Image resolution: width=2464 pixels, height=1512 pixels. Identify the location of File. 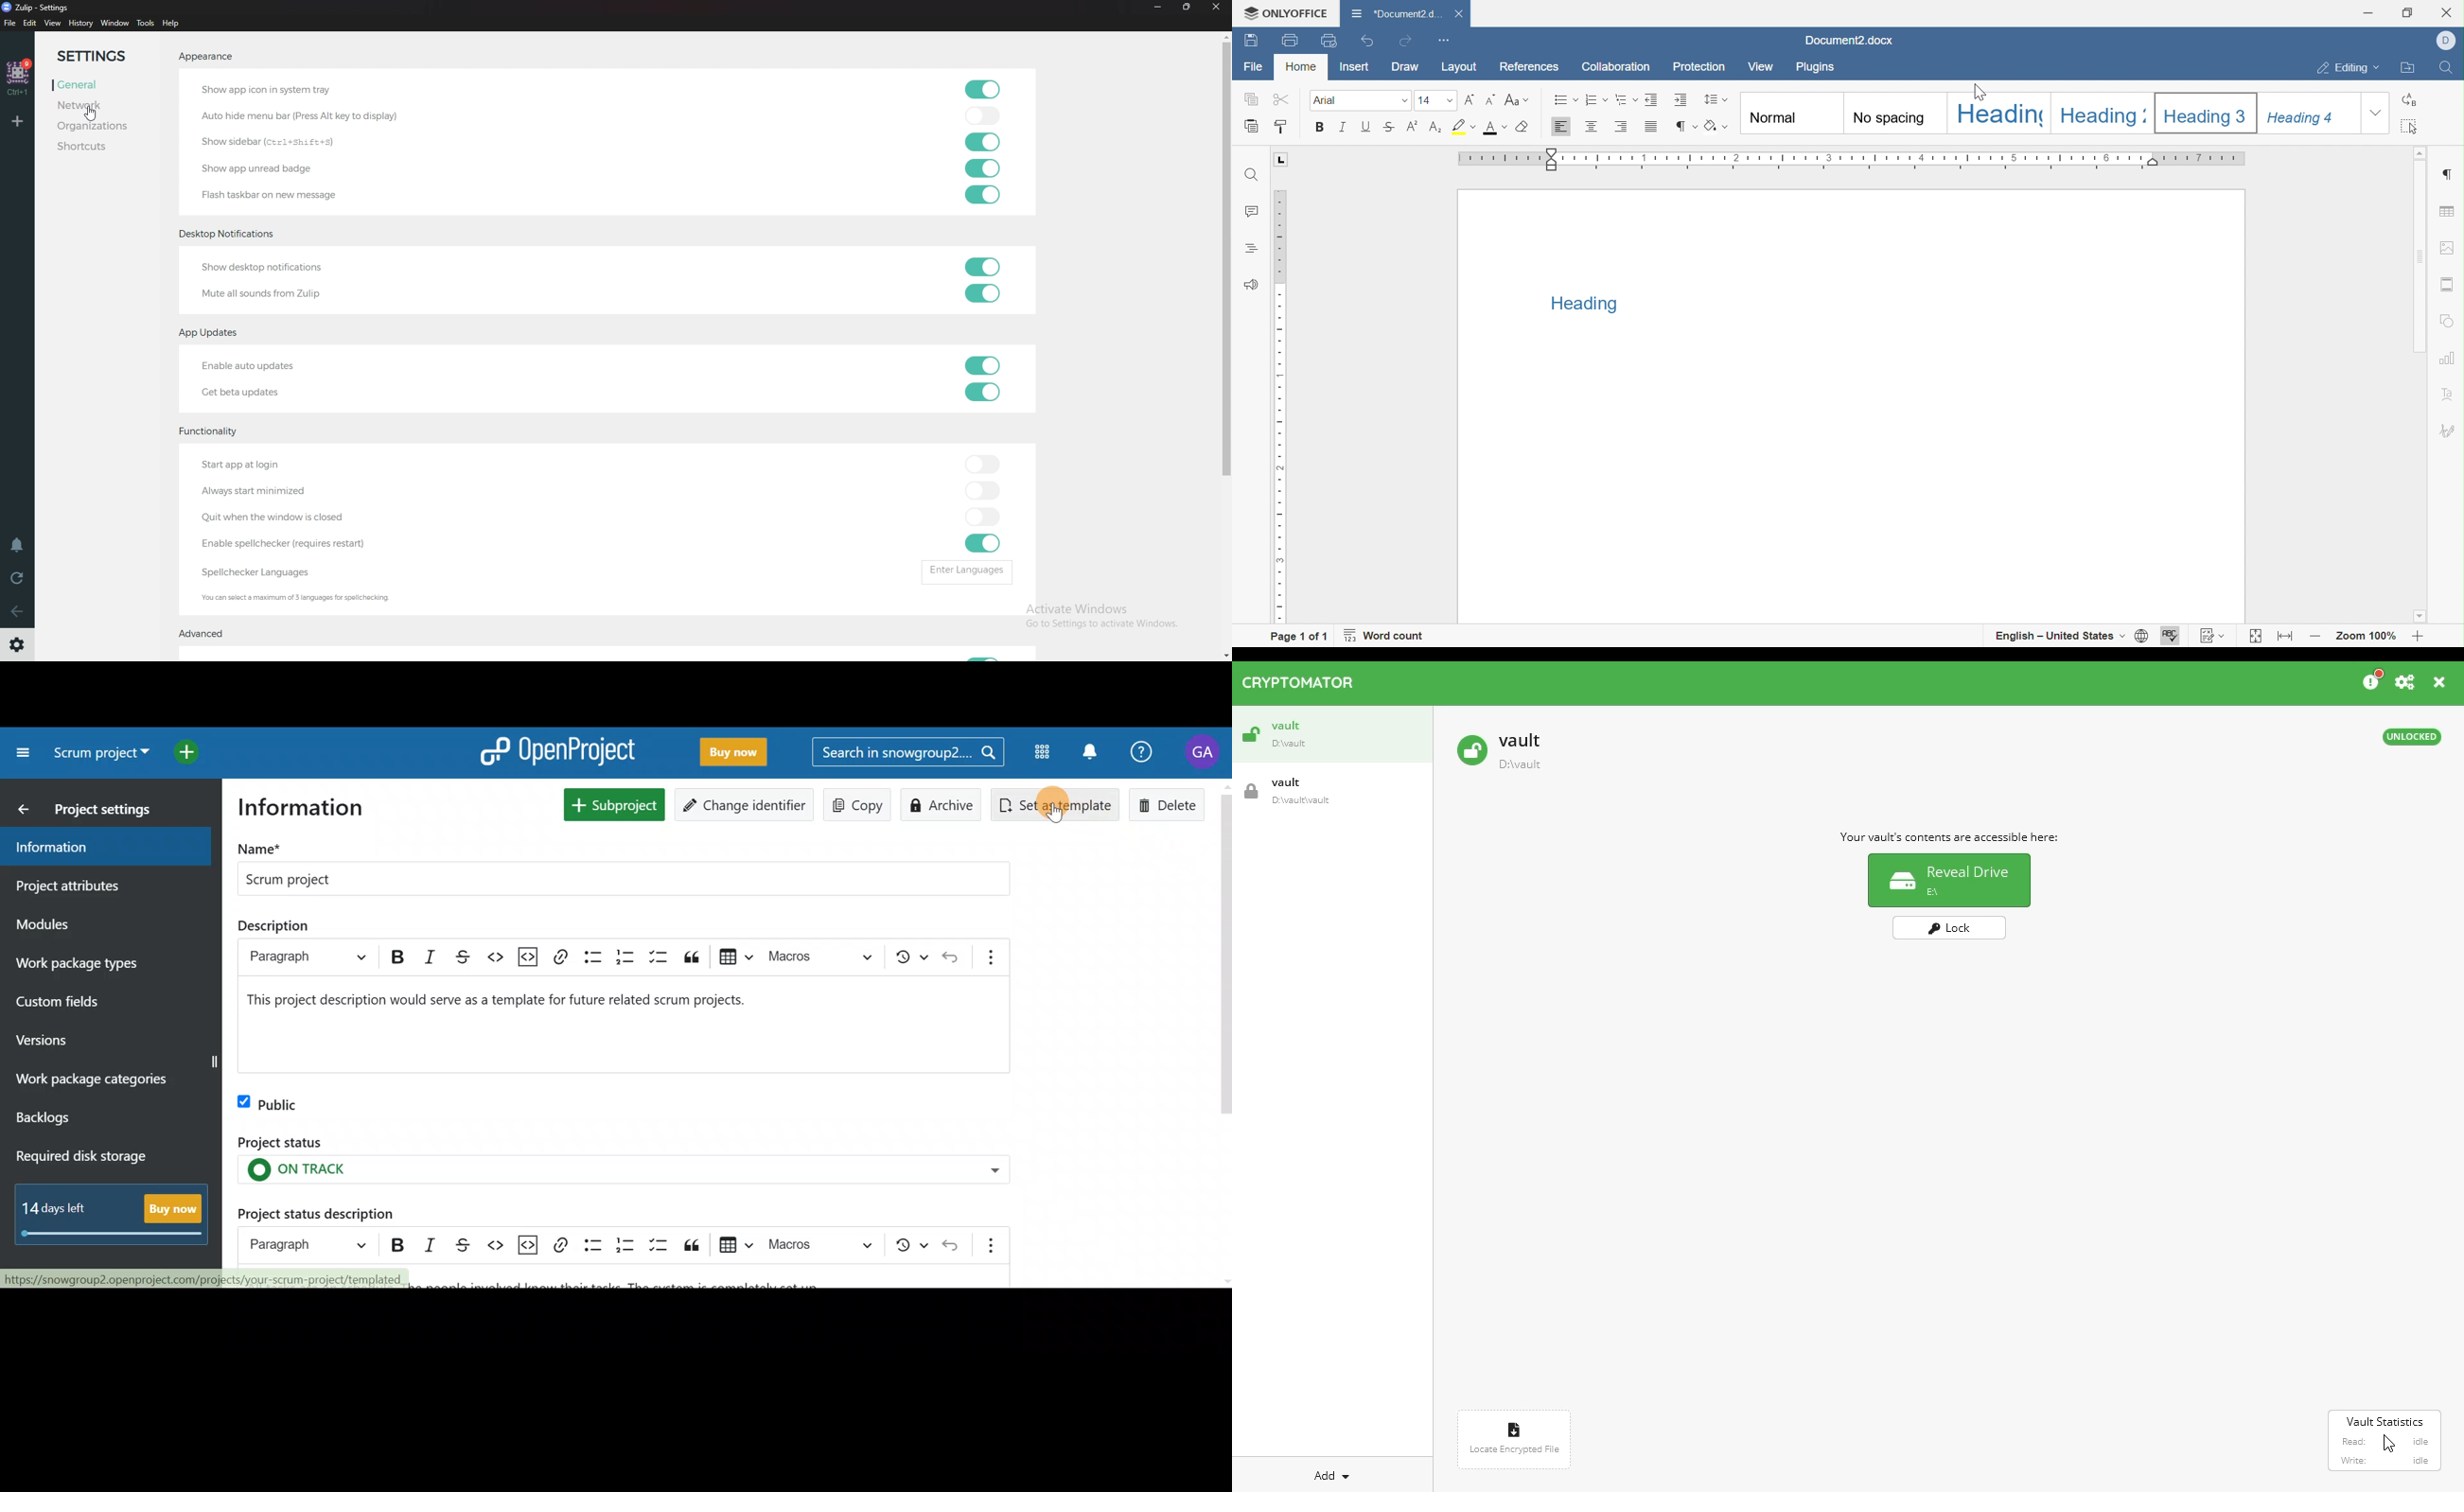
(1254, 67).